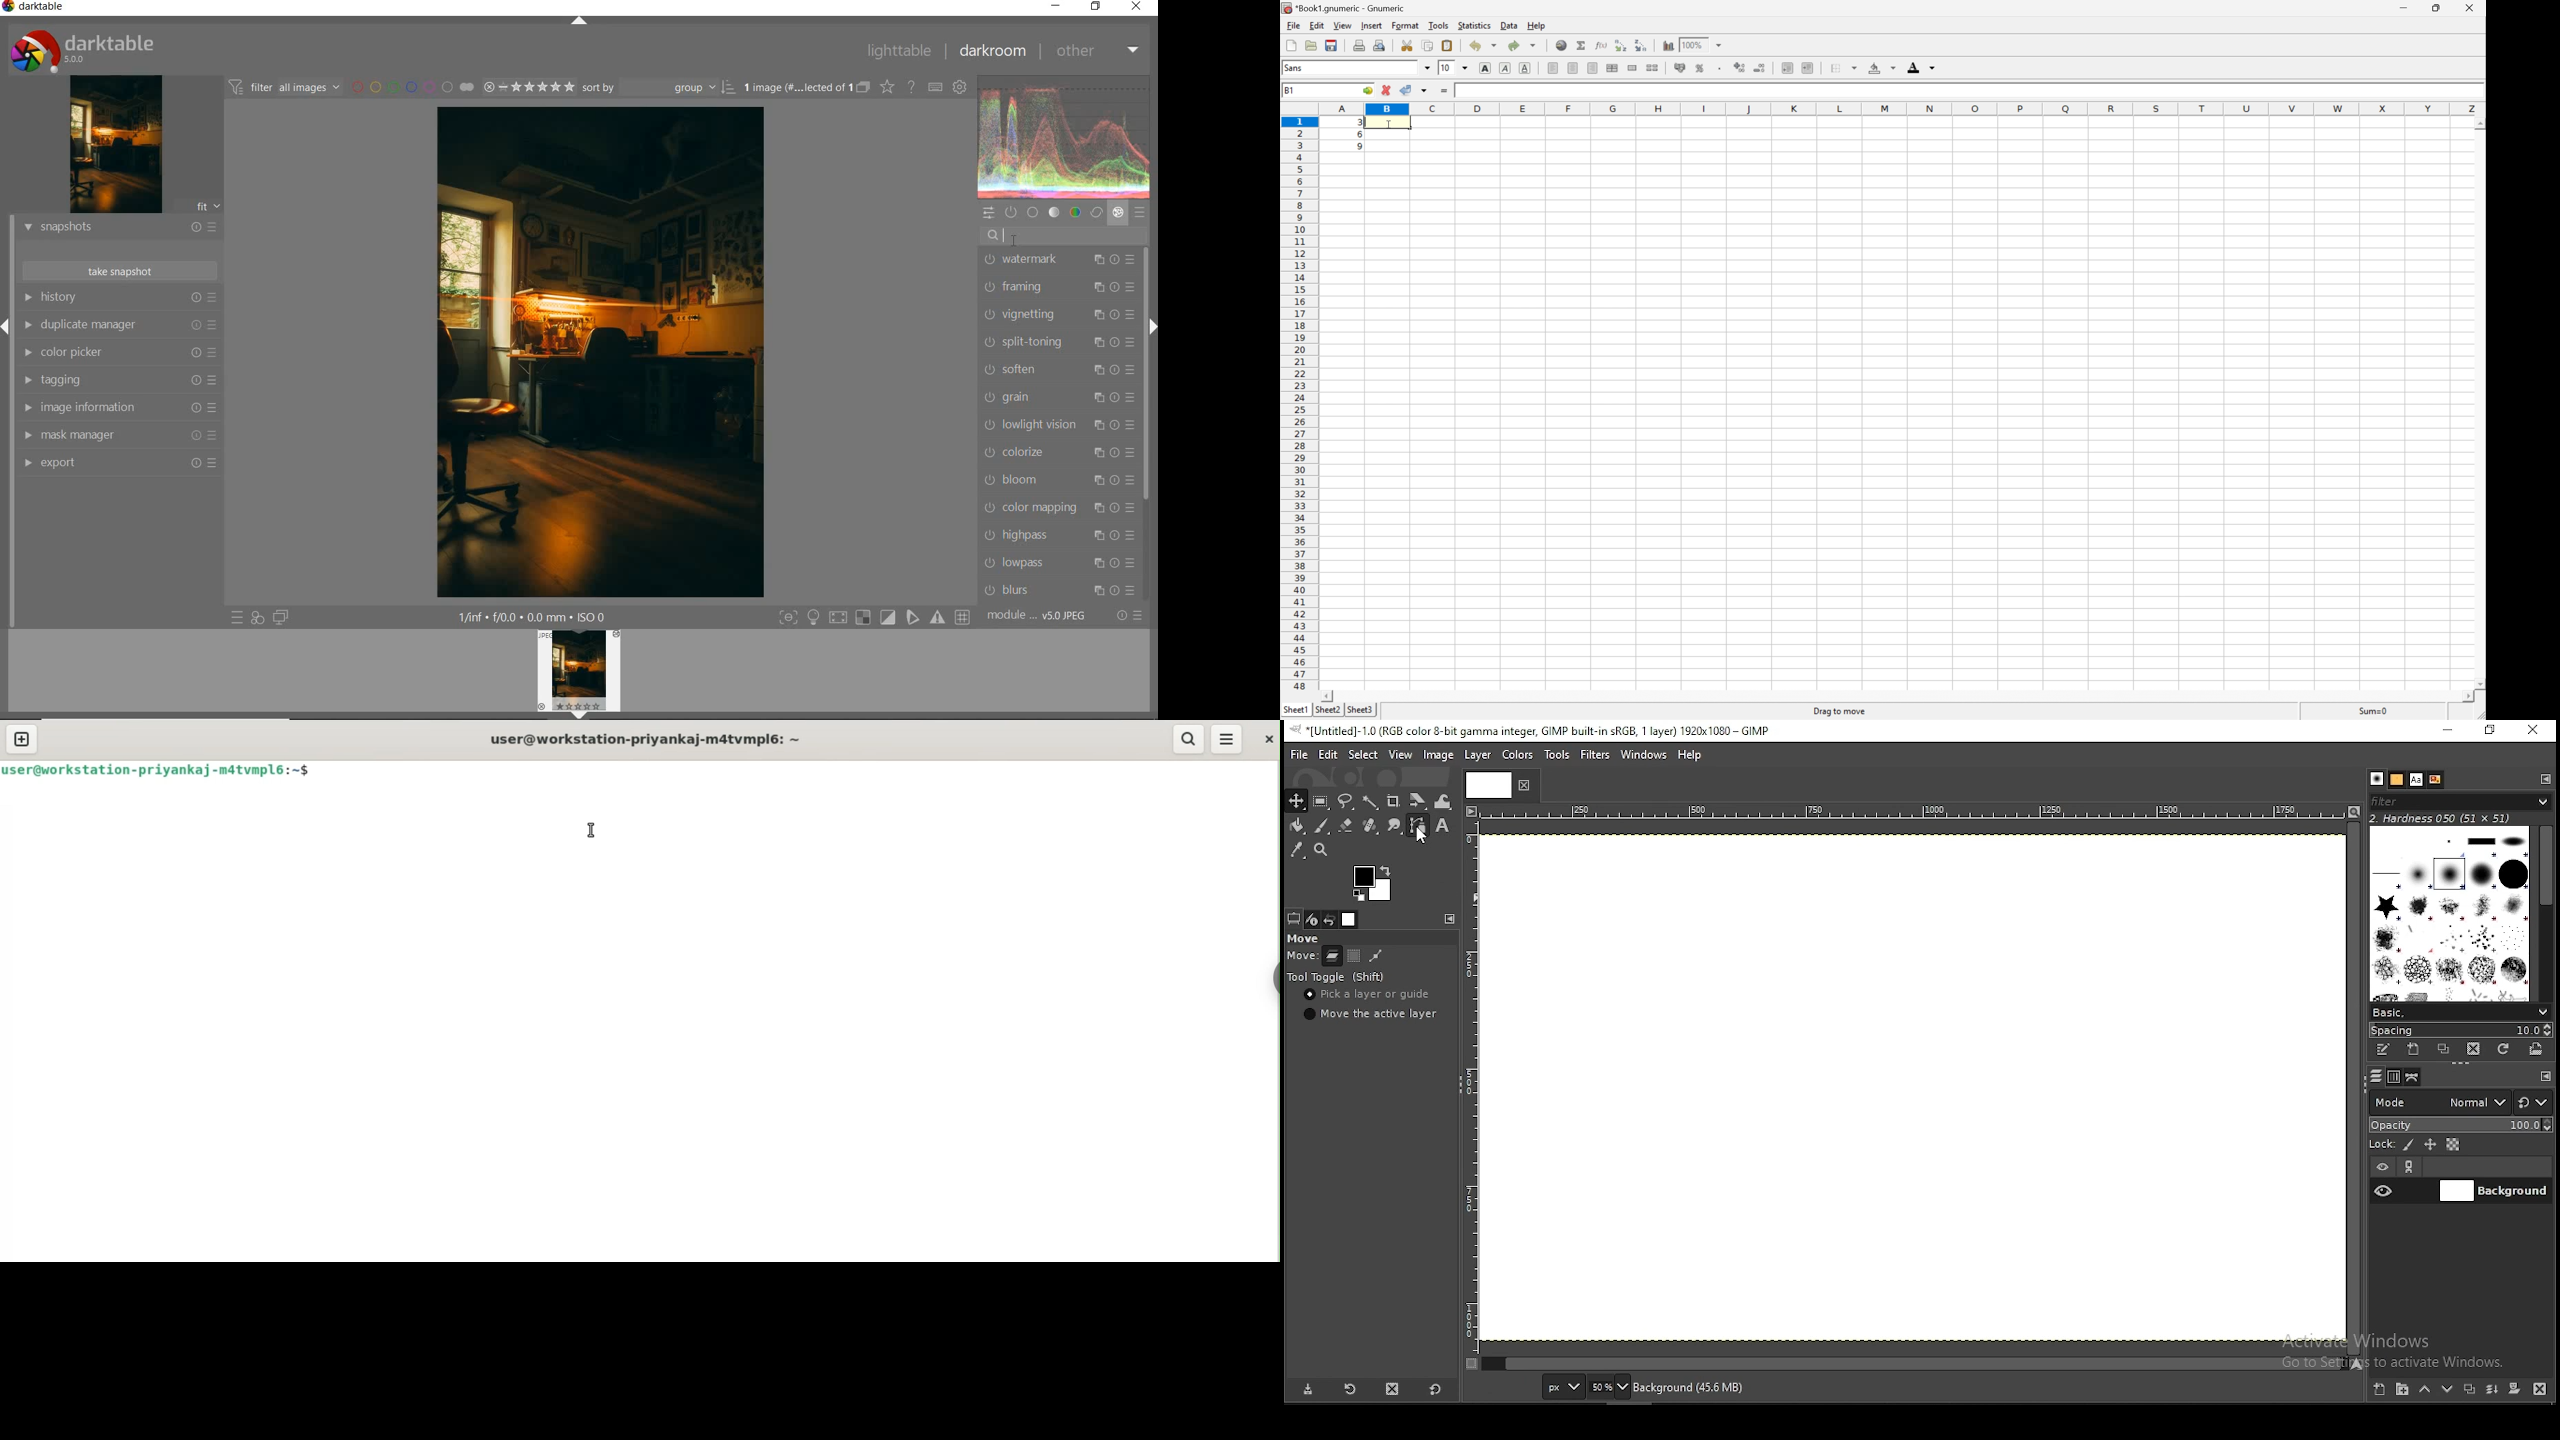 This screenshot has height=1456, width=2576. What do you see at coordinates (2449, 730) in the screenshot?
I see `minimize` at bounding box center [2449, 730].